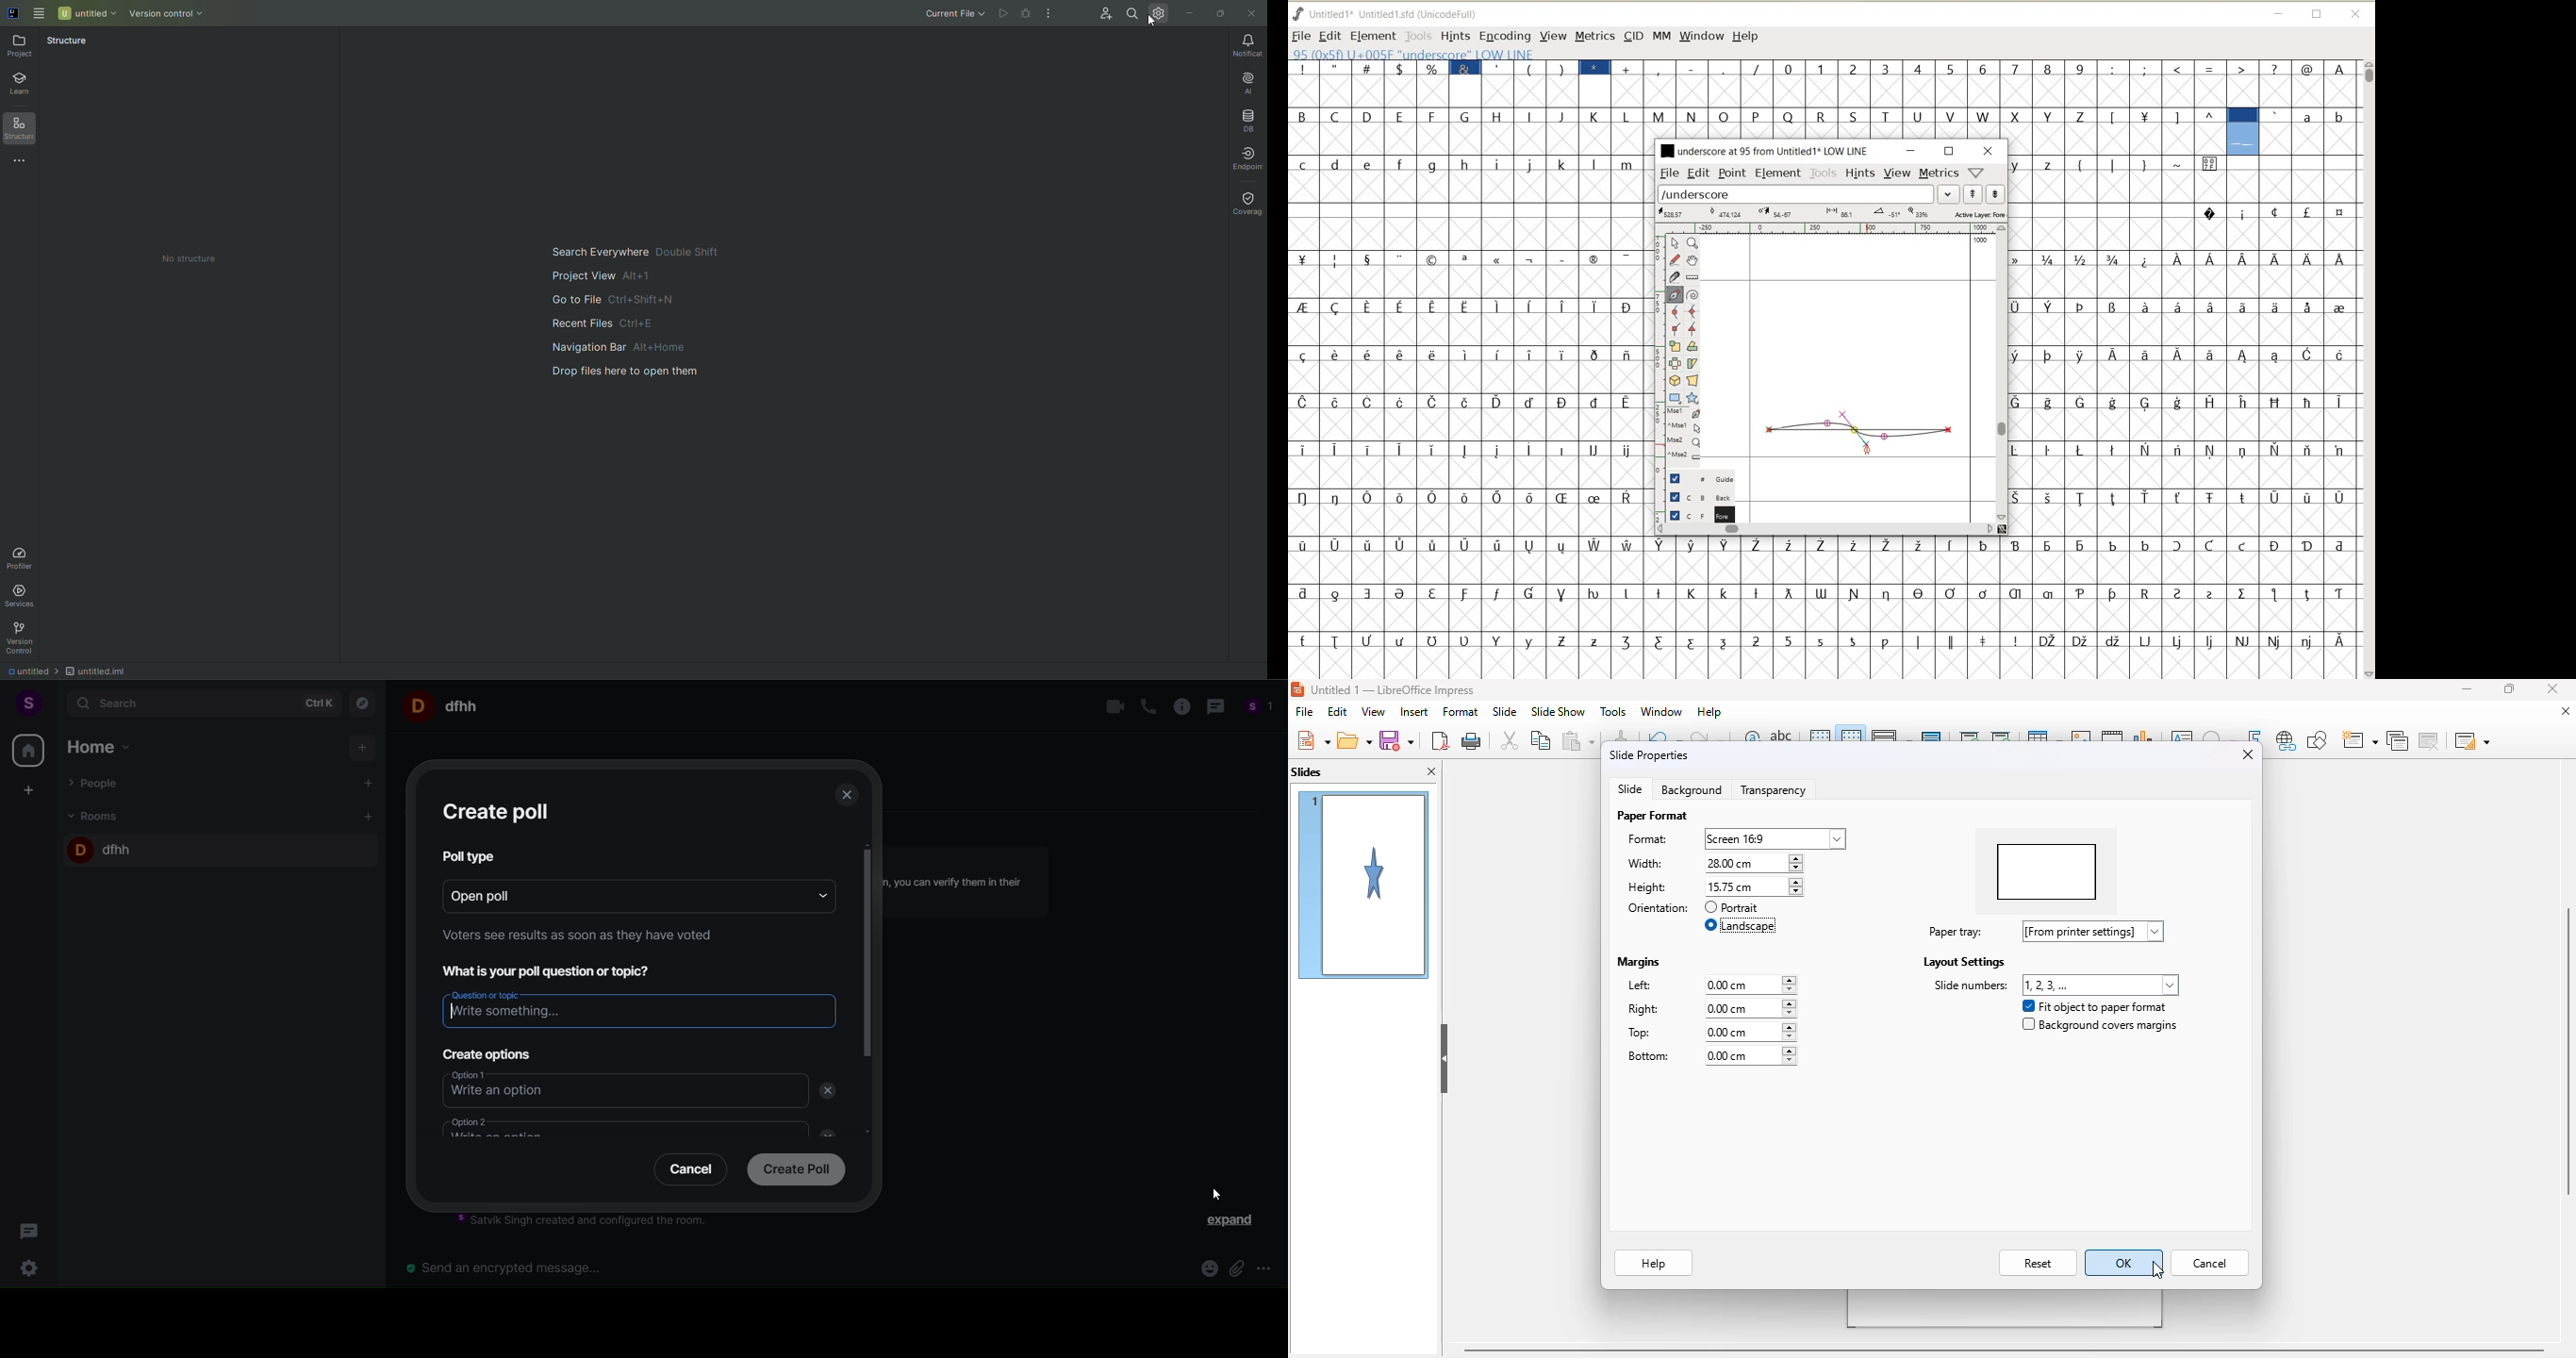  Describe the element at coordinates (1967, 989) in the screenshot. I see `side numbers` at that location.